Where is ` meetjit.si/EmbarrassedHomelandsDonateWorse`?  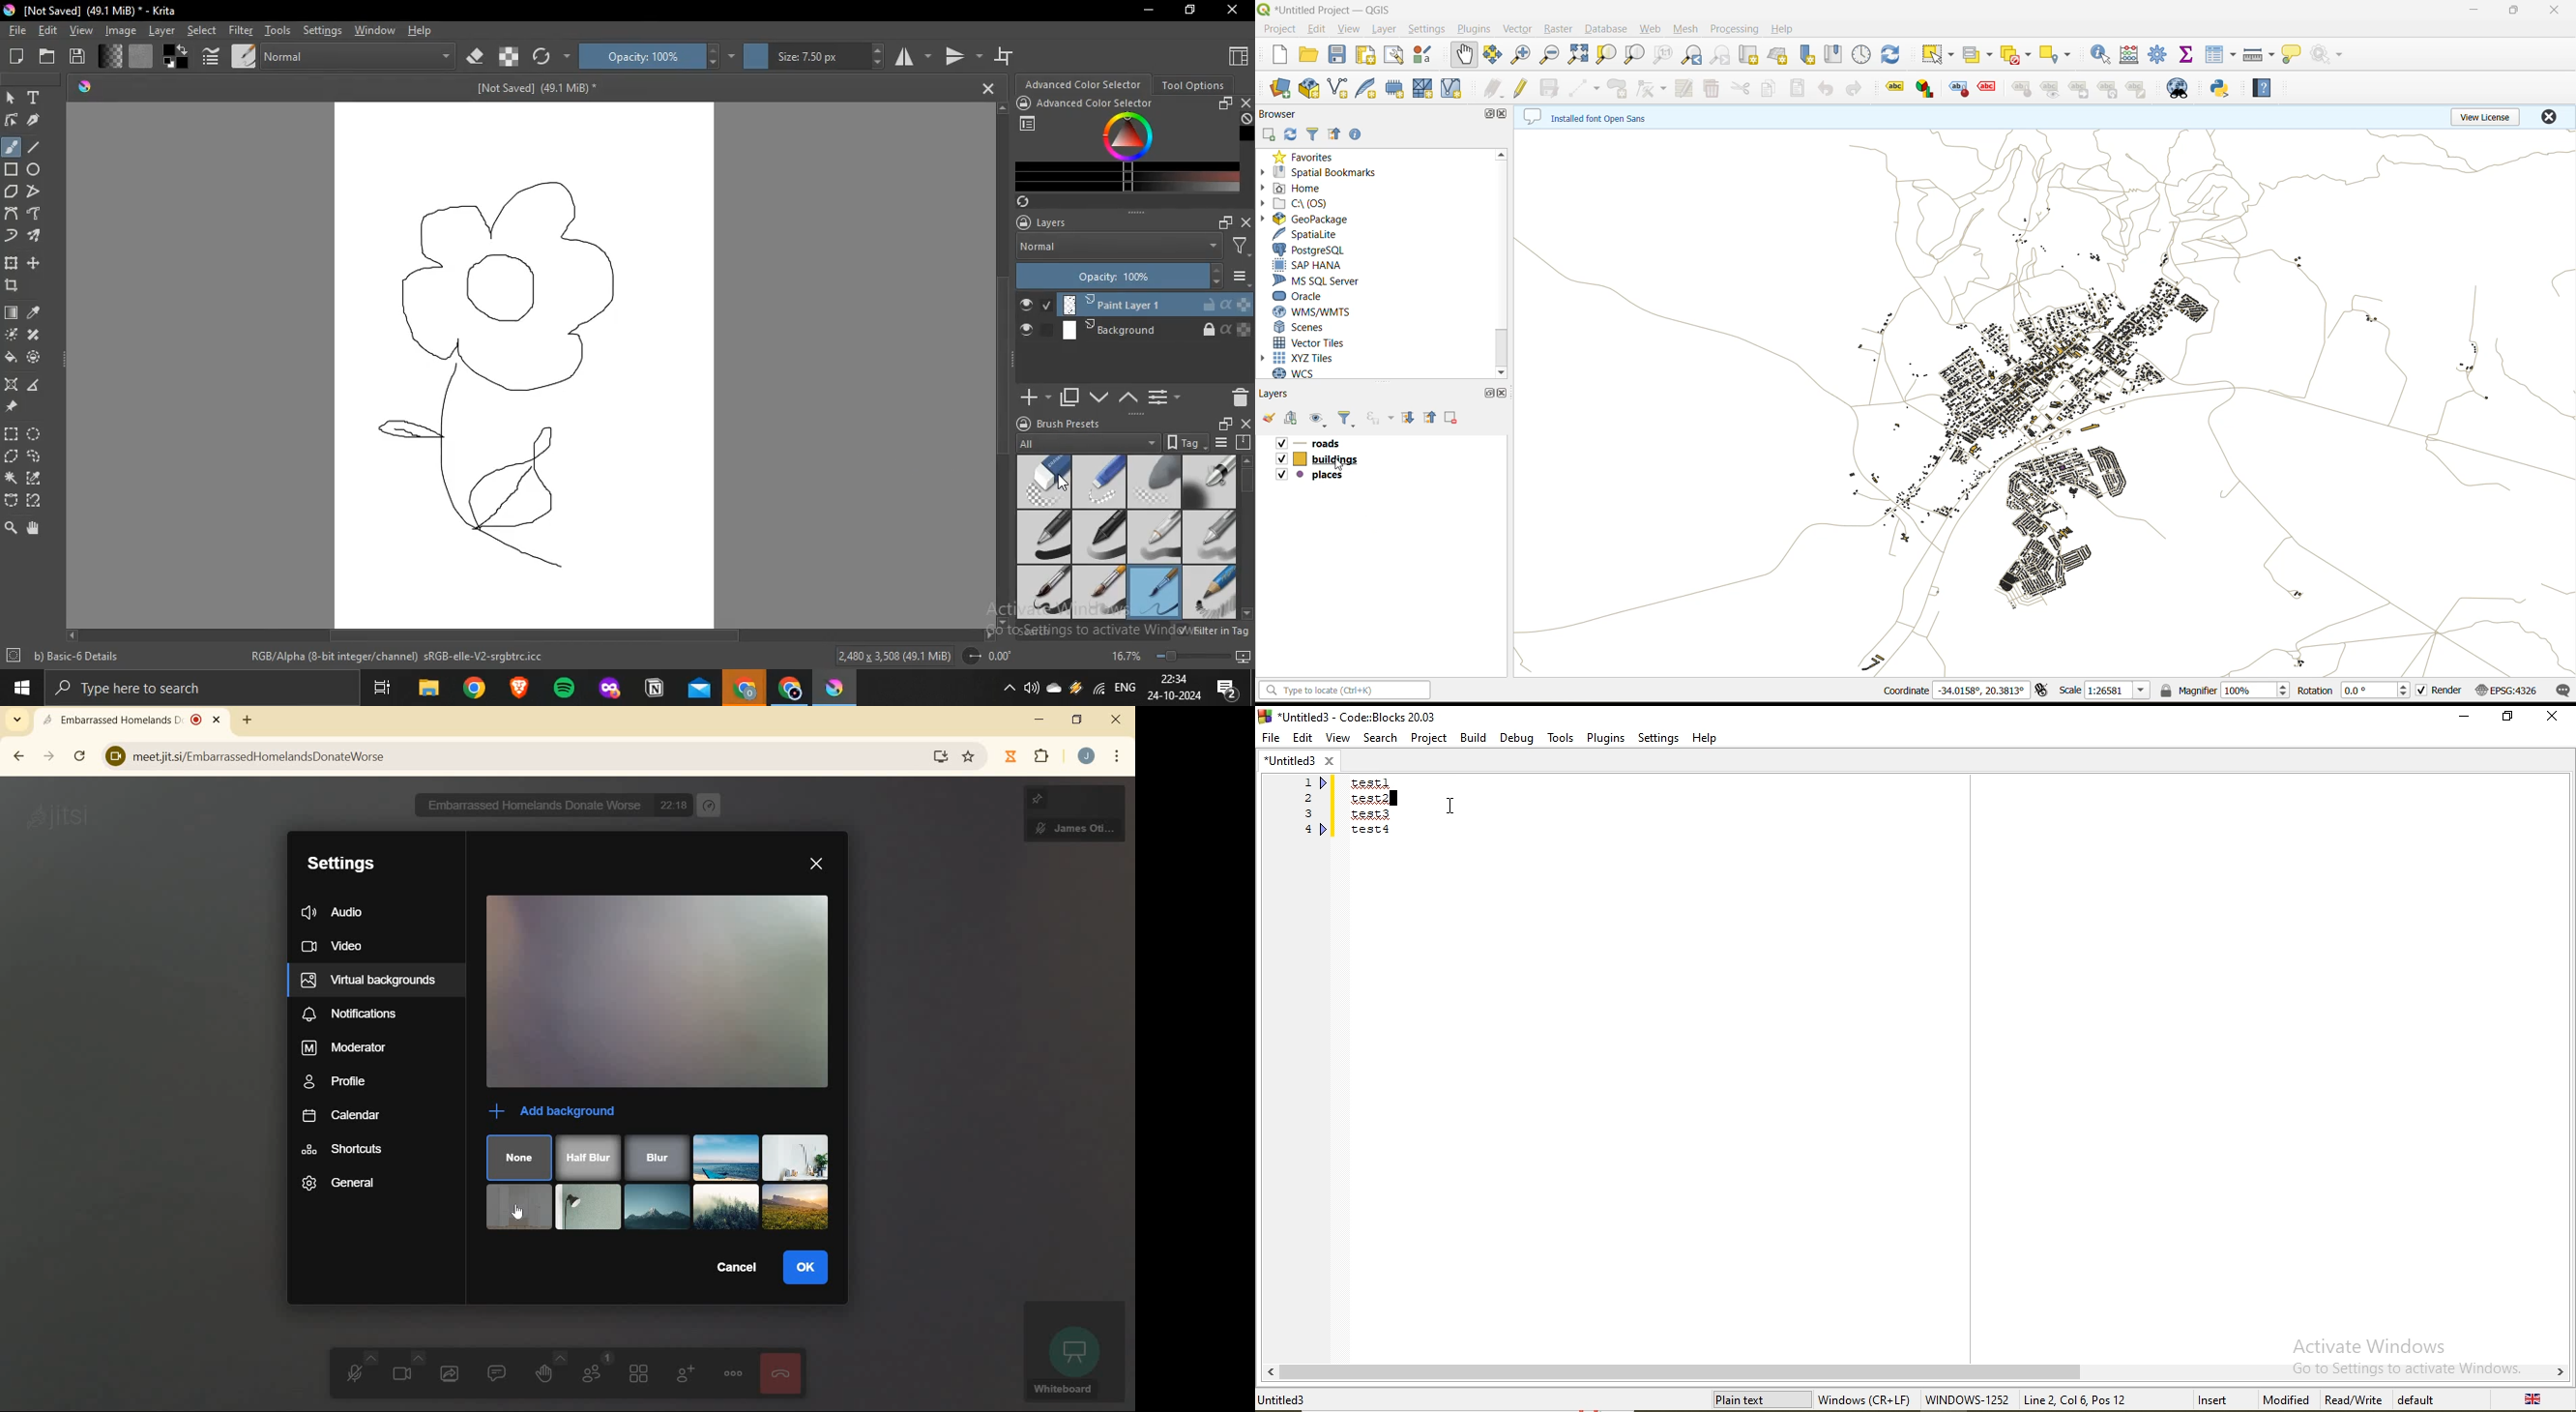
 meetjit.si/EmbarrassedHomelandsDonateWorse is located at coordinates (497, 754).